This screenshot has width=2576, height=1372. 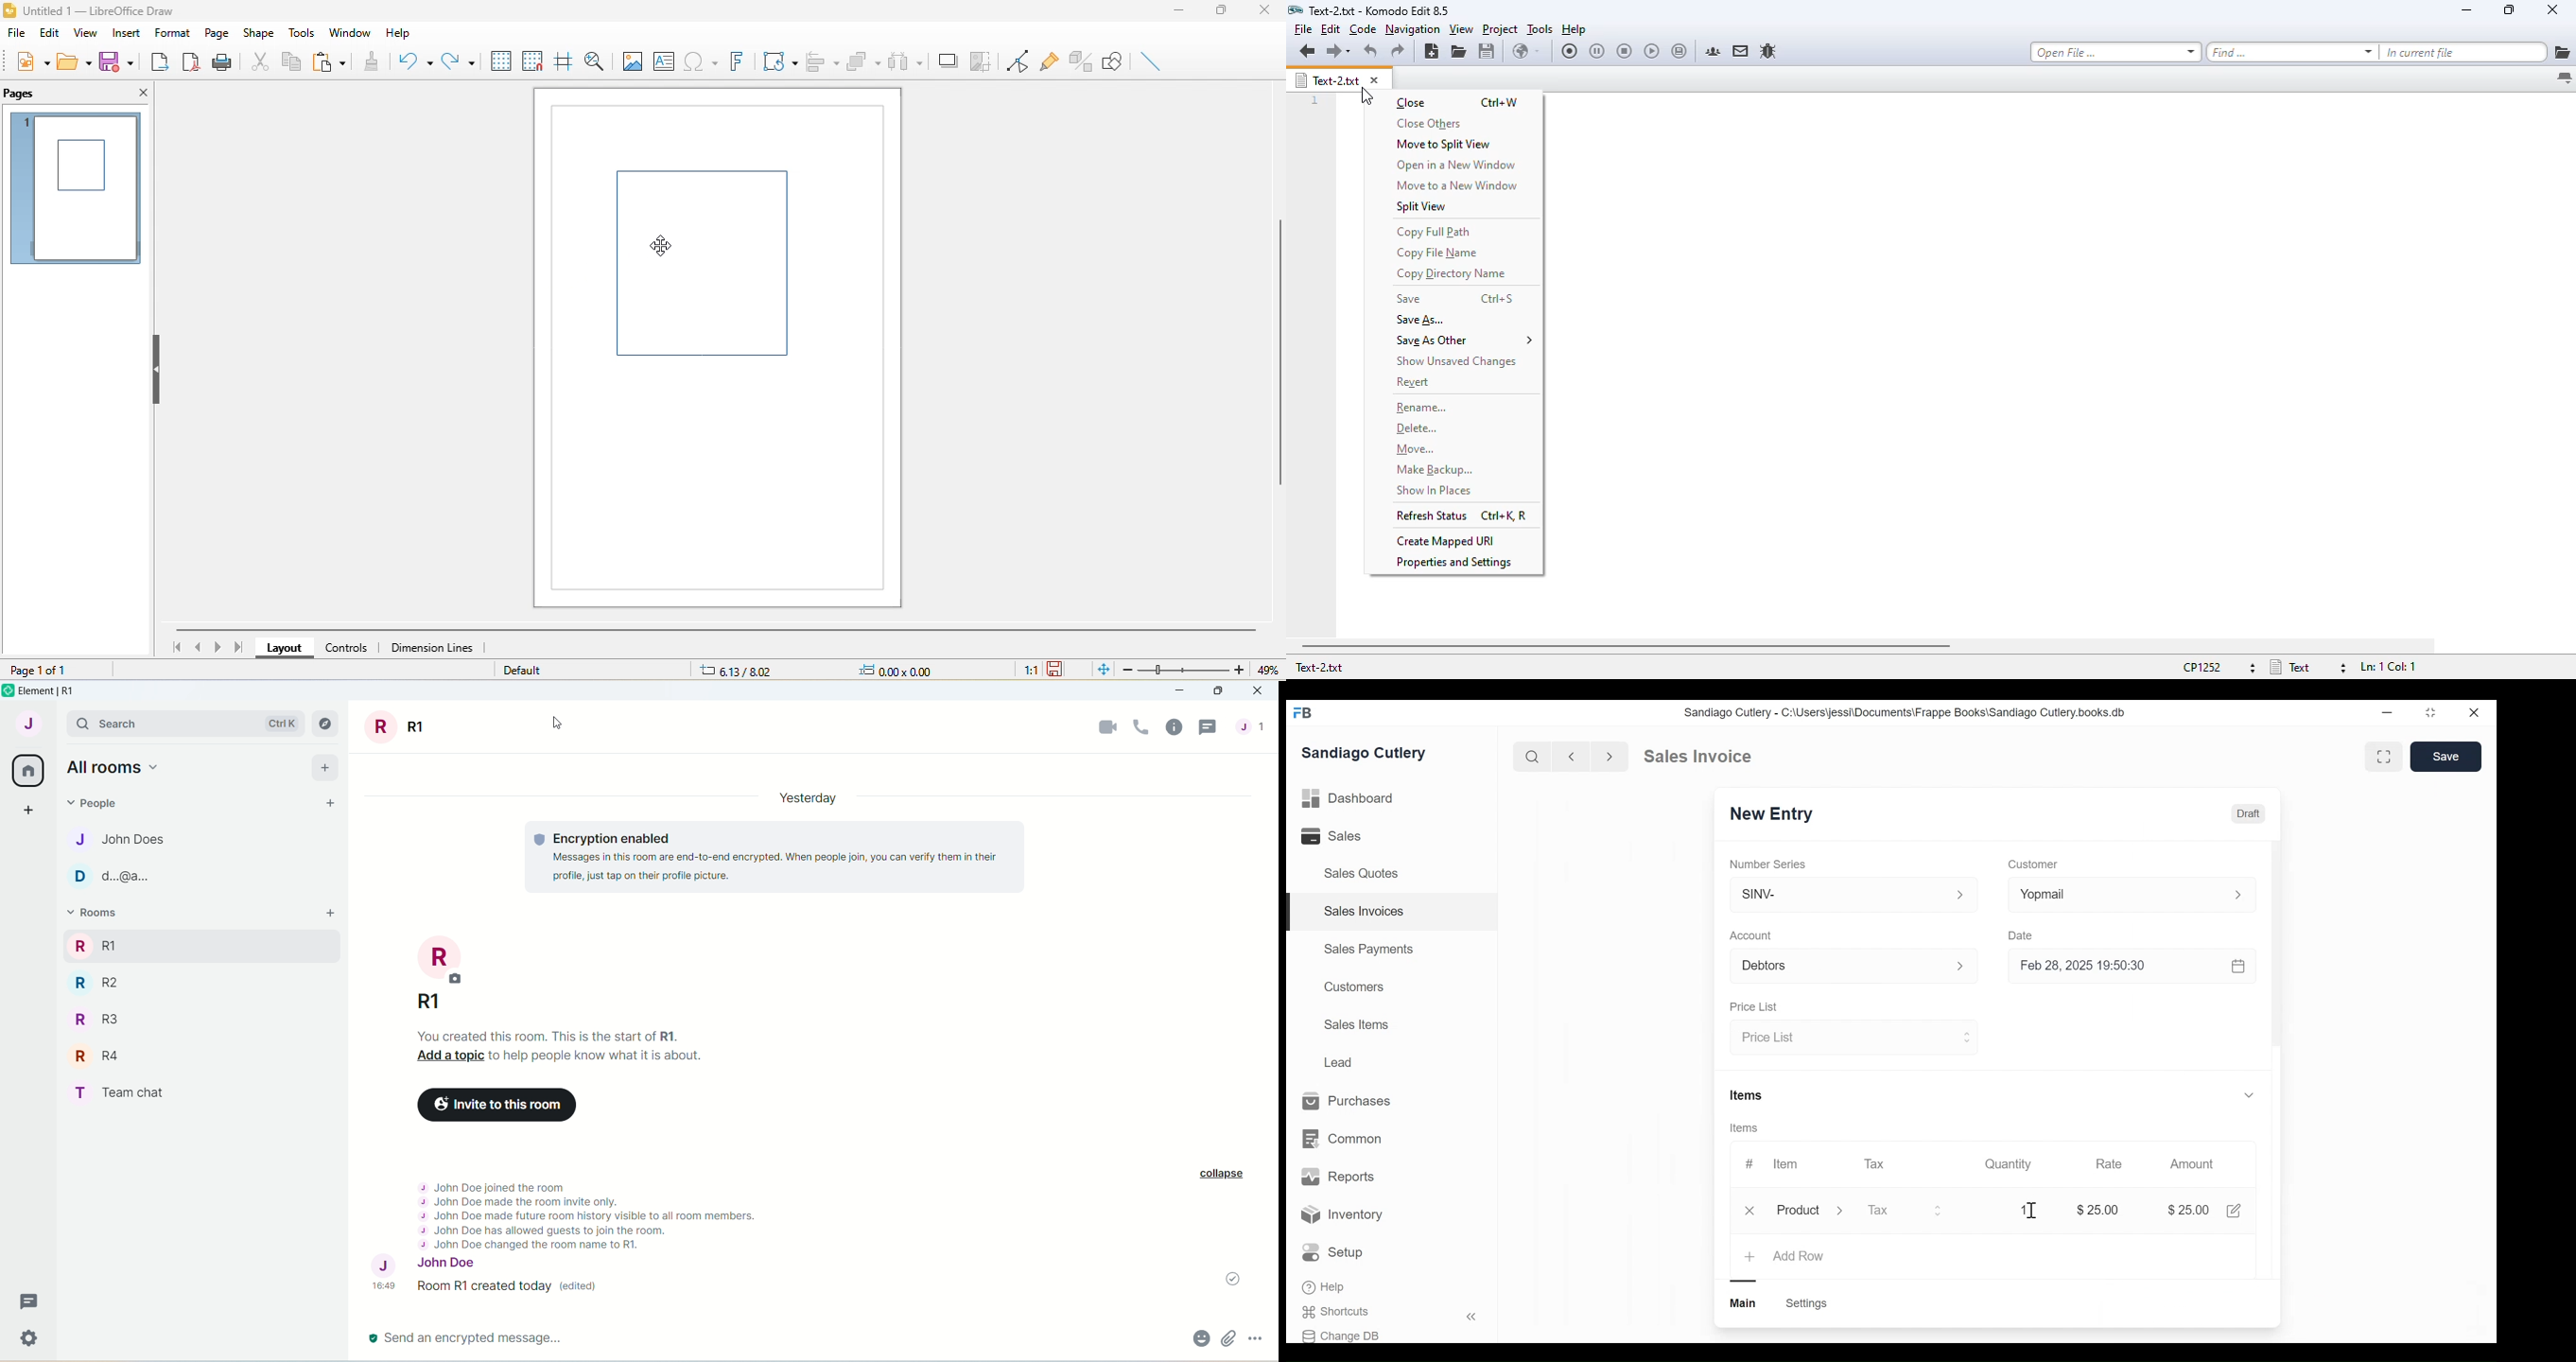 I want to click on shadow, so click(x=948, y=59).